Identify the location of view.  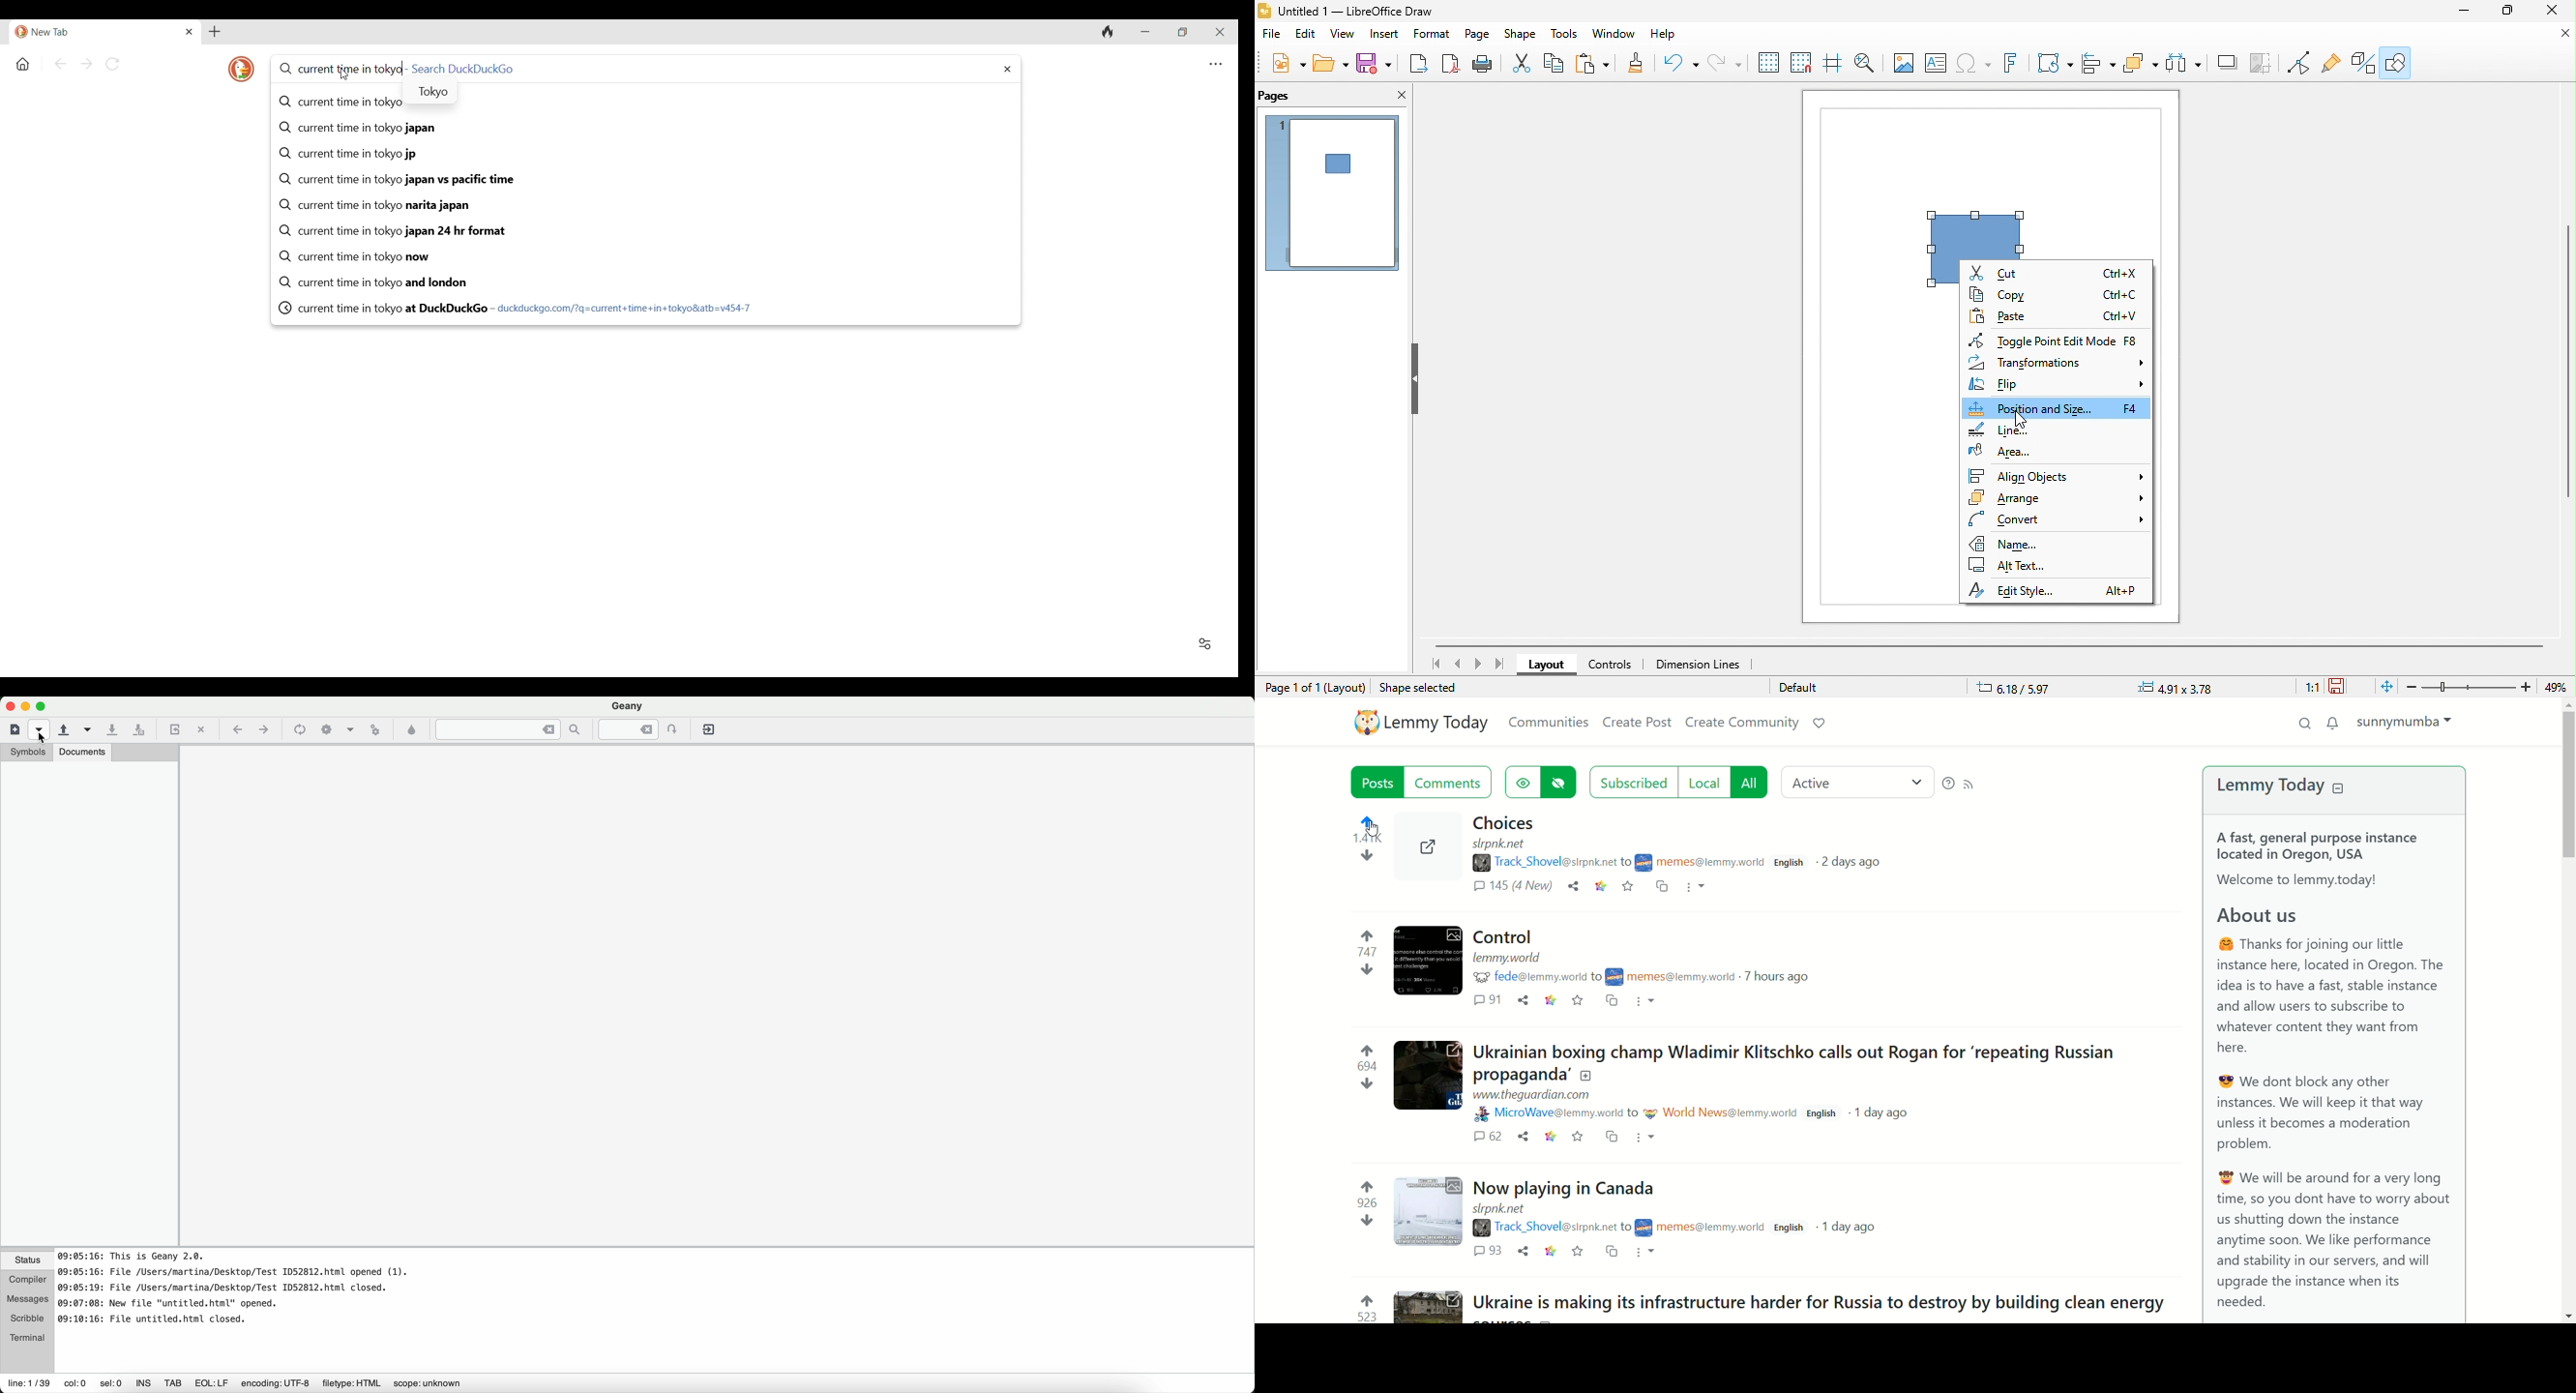
(1344, 35).